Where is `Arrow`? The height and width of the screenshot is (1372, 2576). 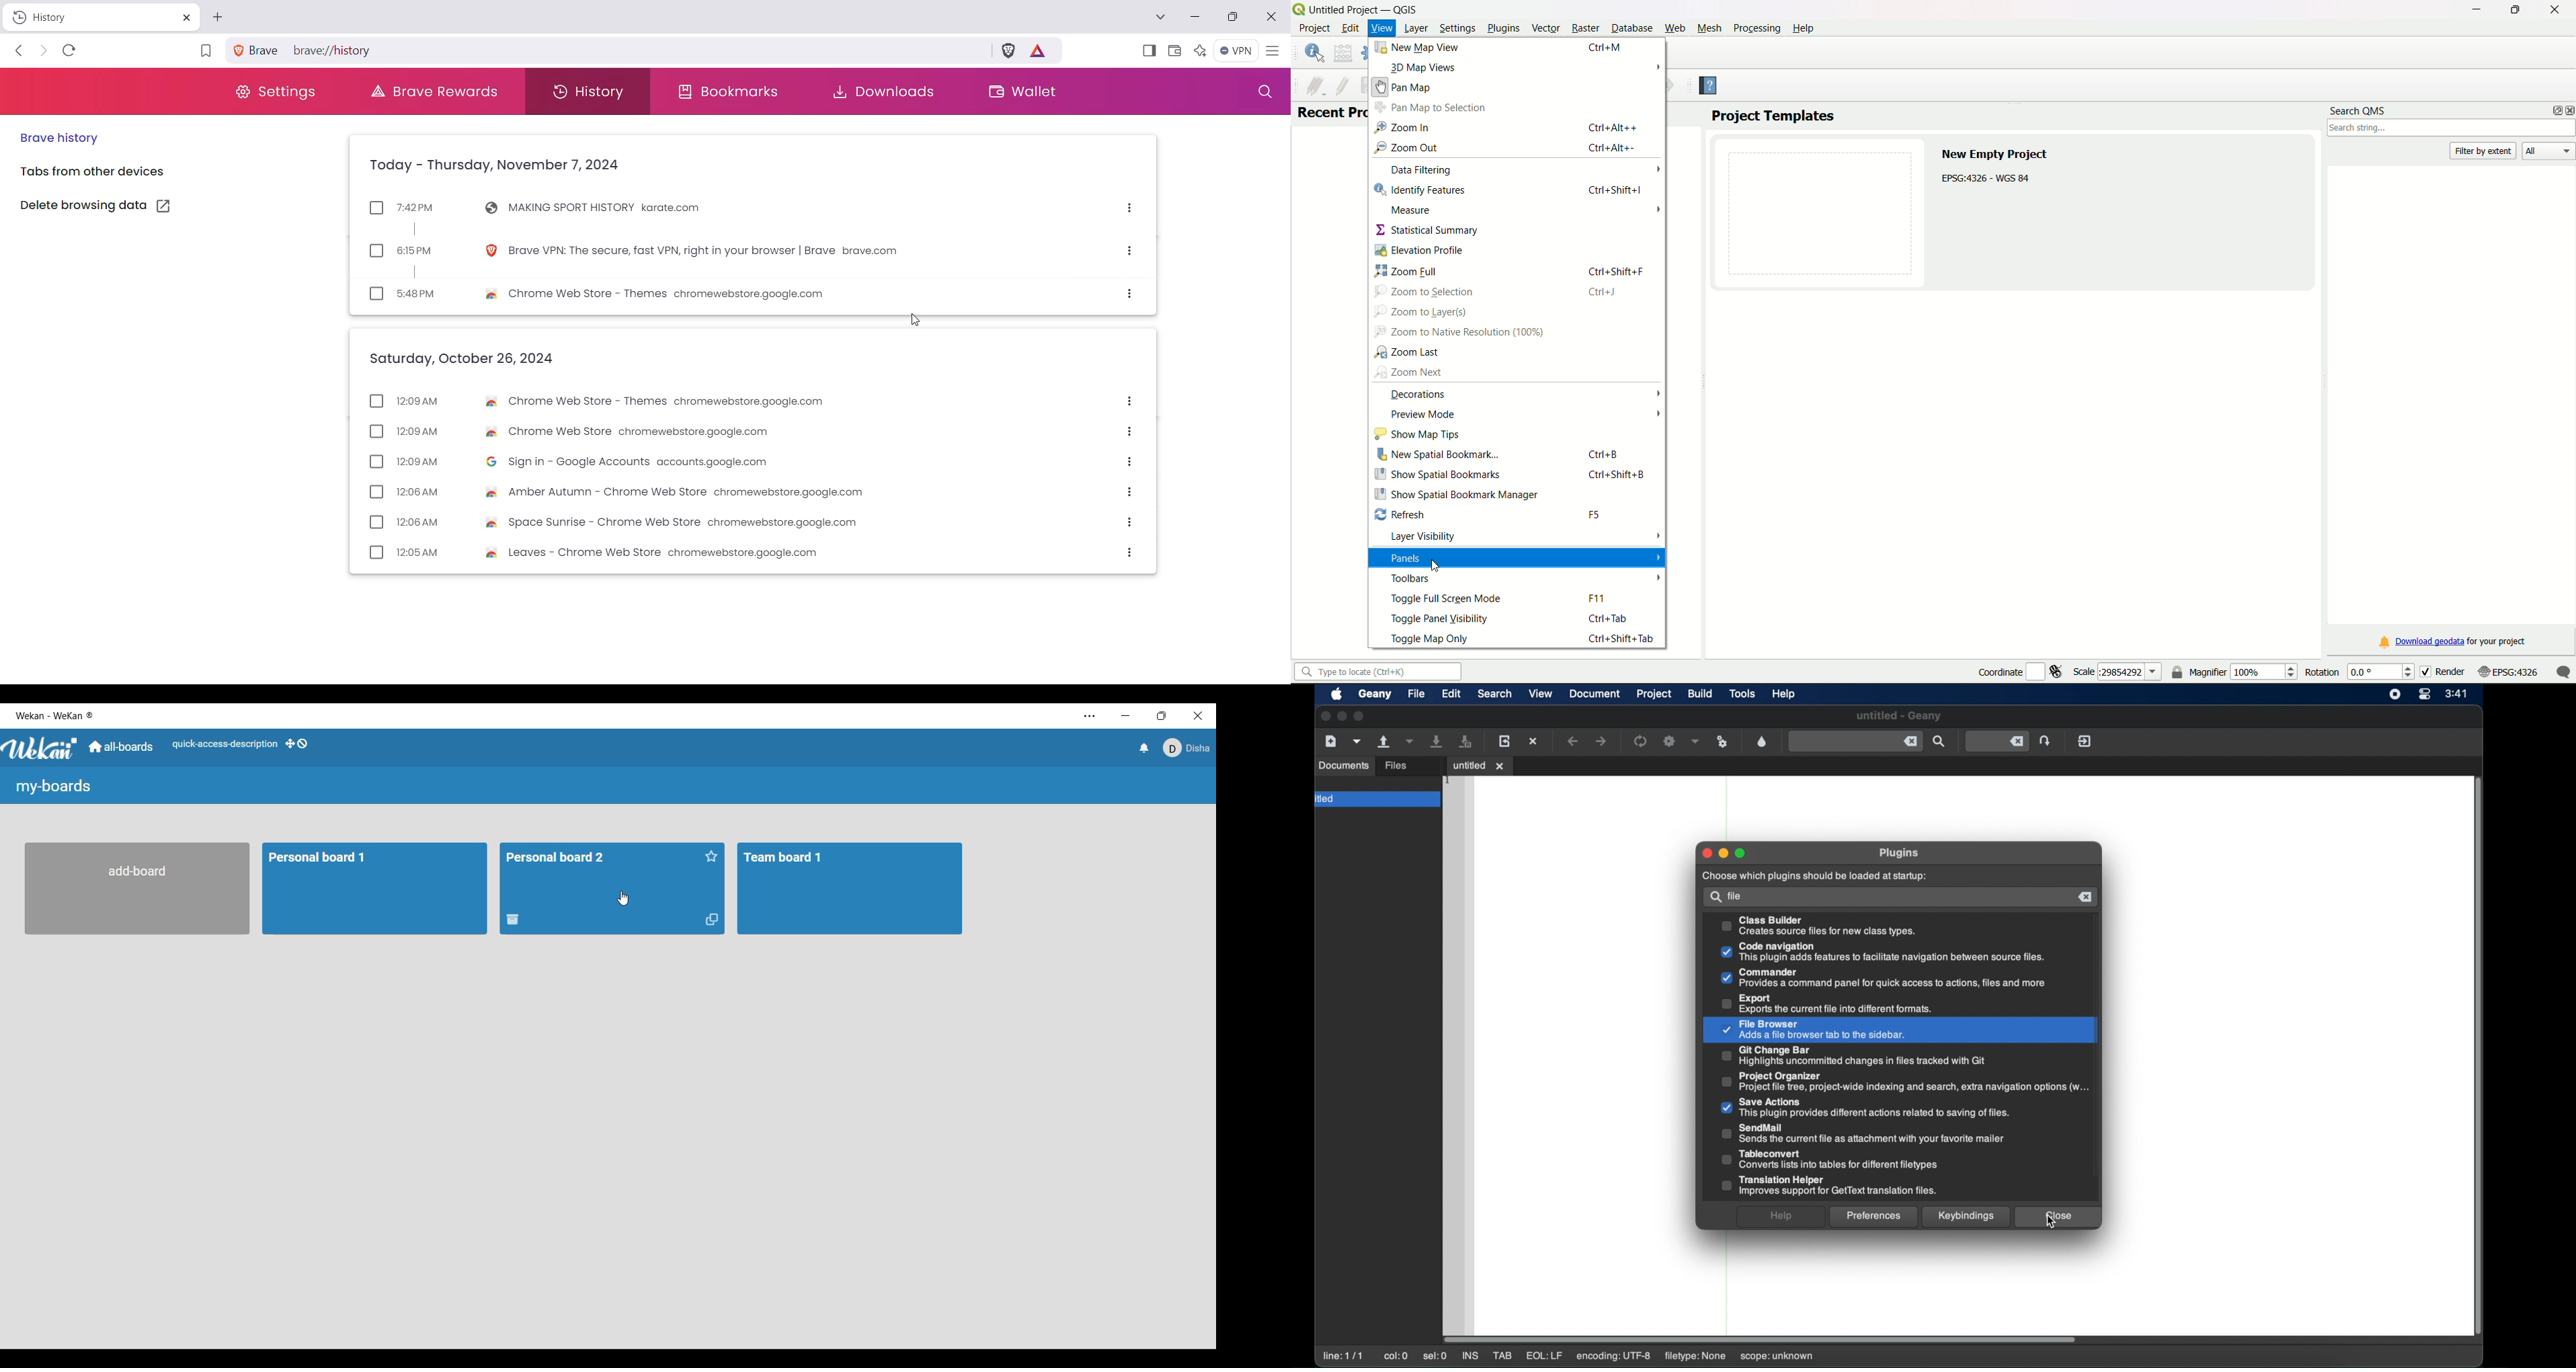 Arrow is located at coordinates (1658, 210).